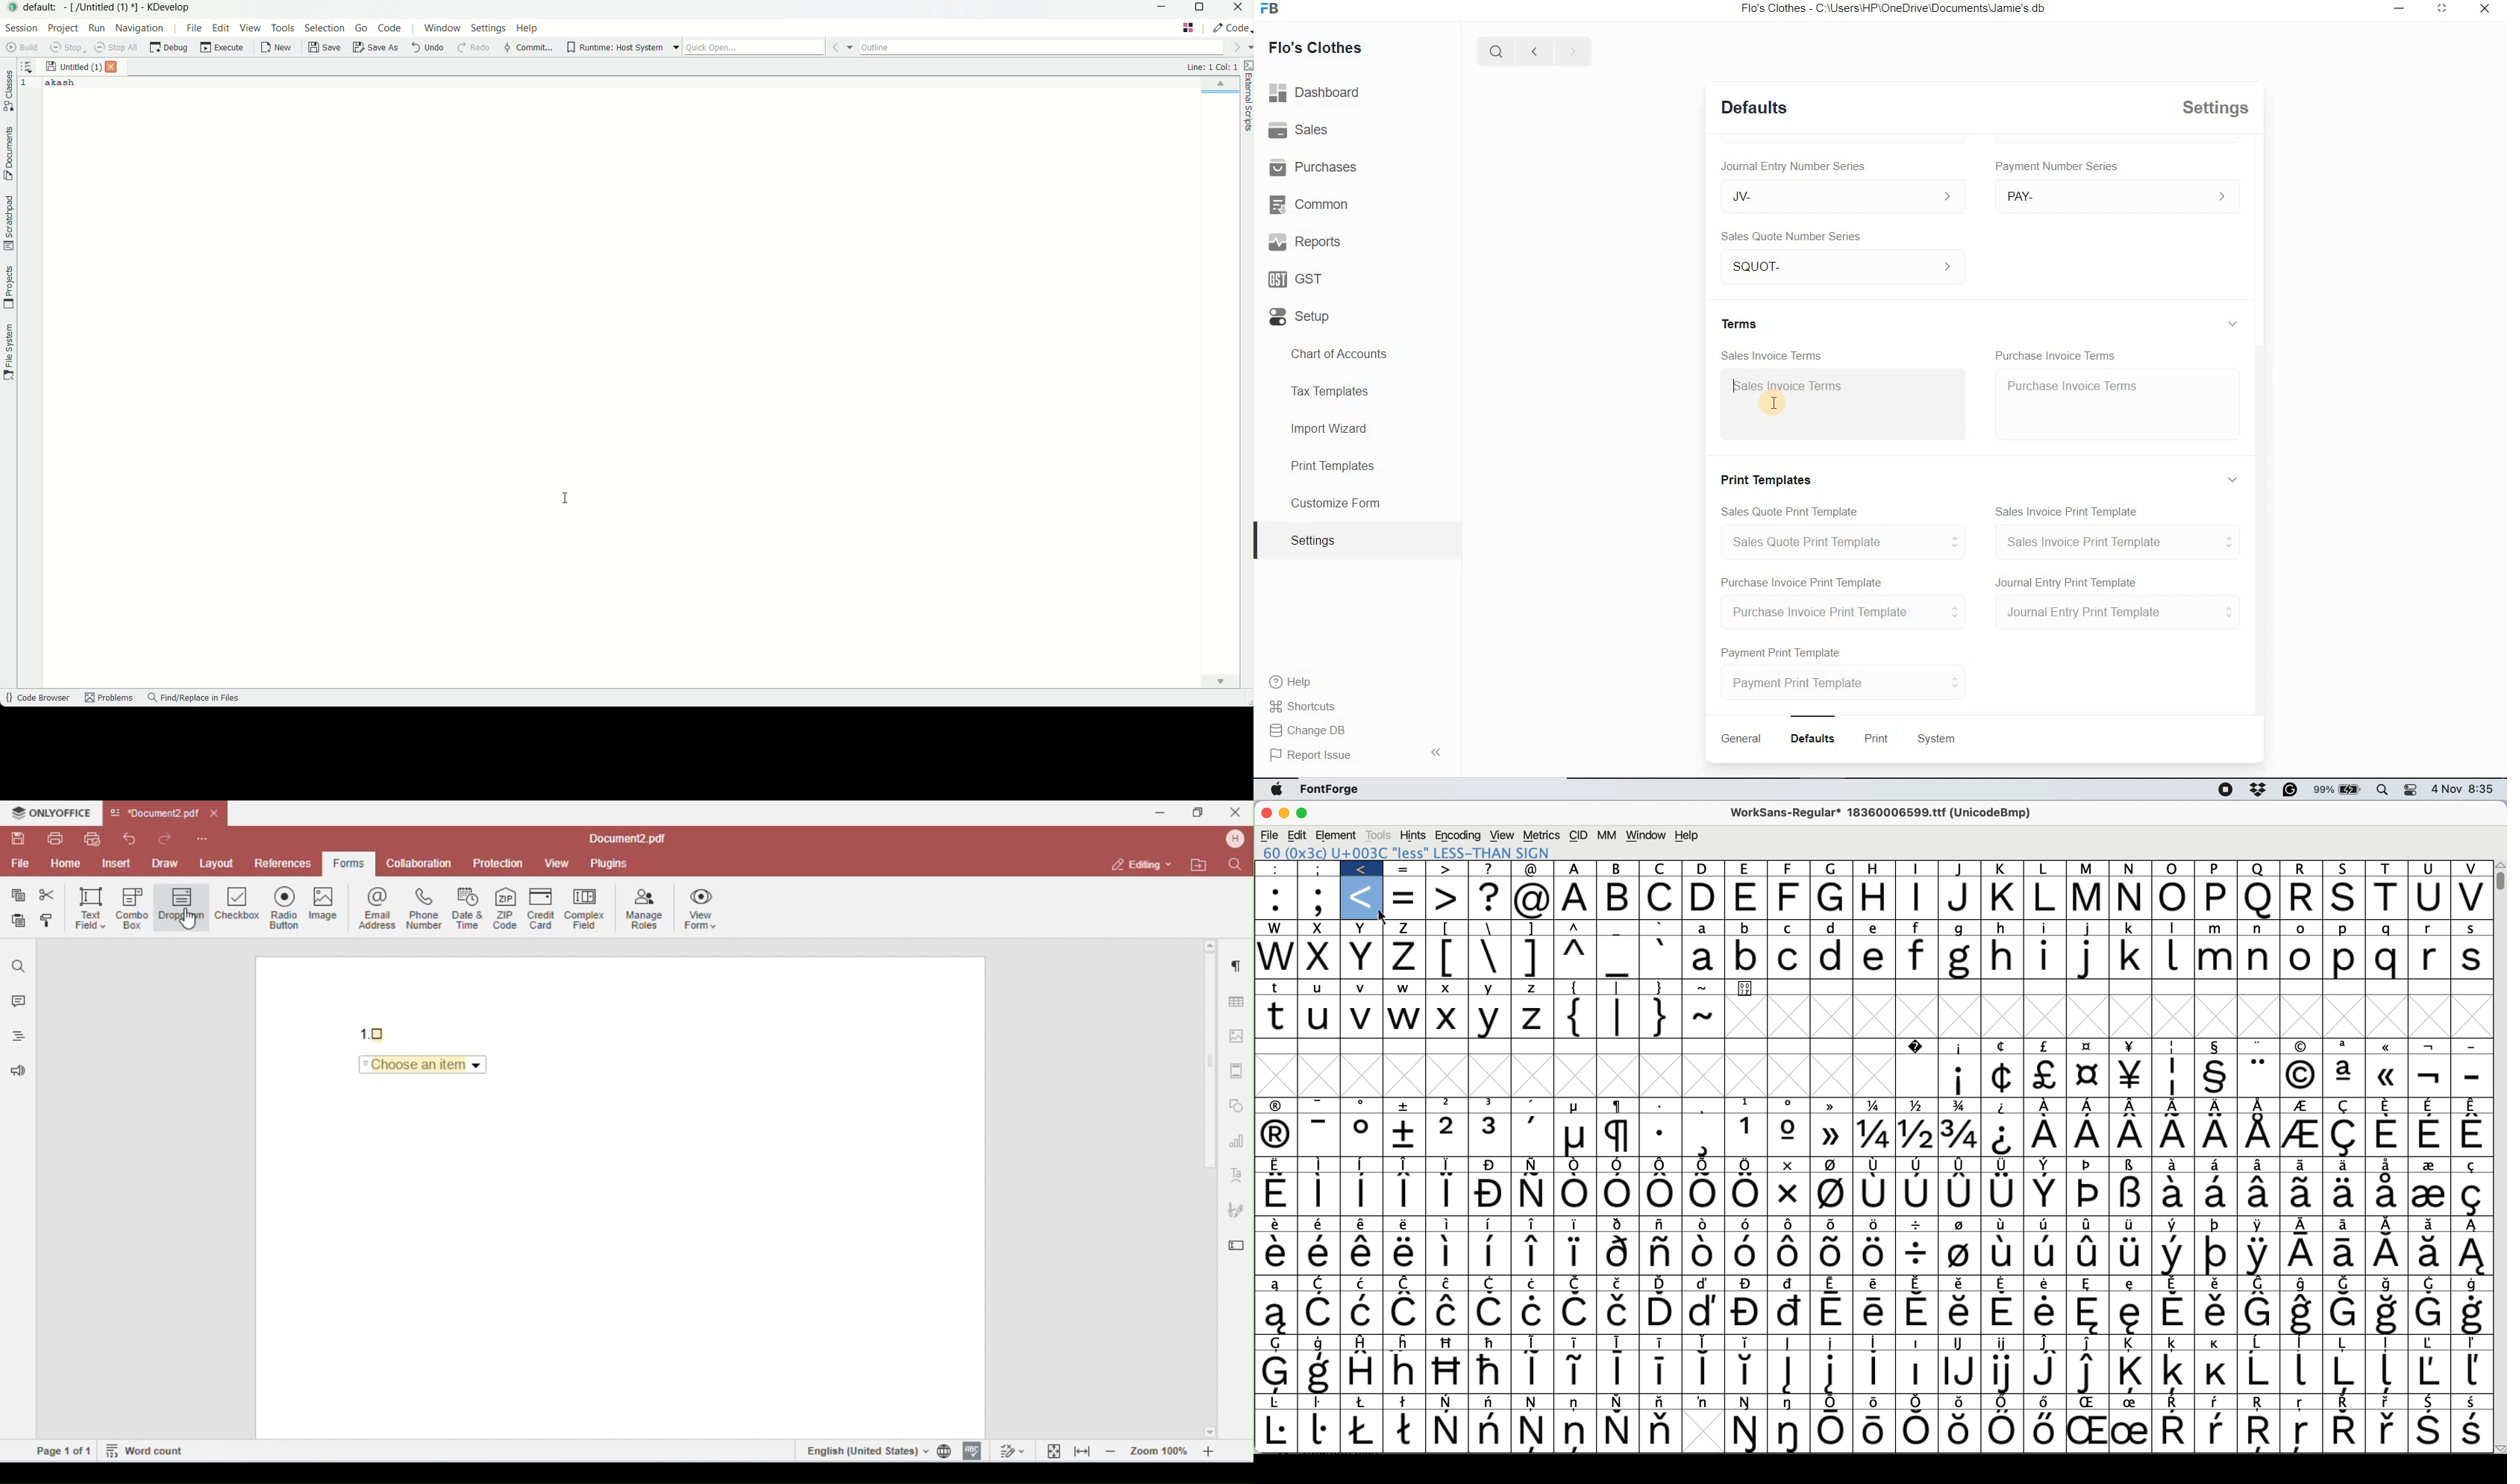  Describe the element at coordinates (1658, 1314) in the screenshot. I see `Symbol` at that location.